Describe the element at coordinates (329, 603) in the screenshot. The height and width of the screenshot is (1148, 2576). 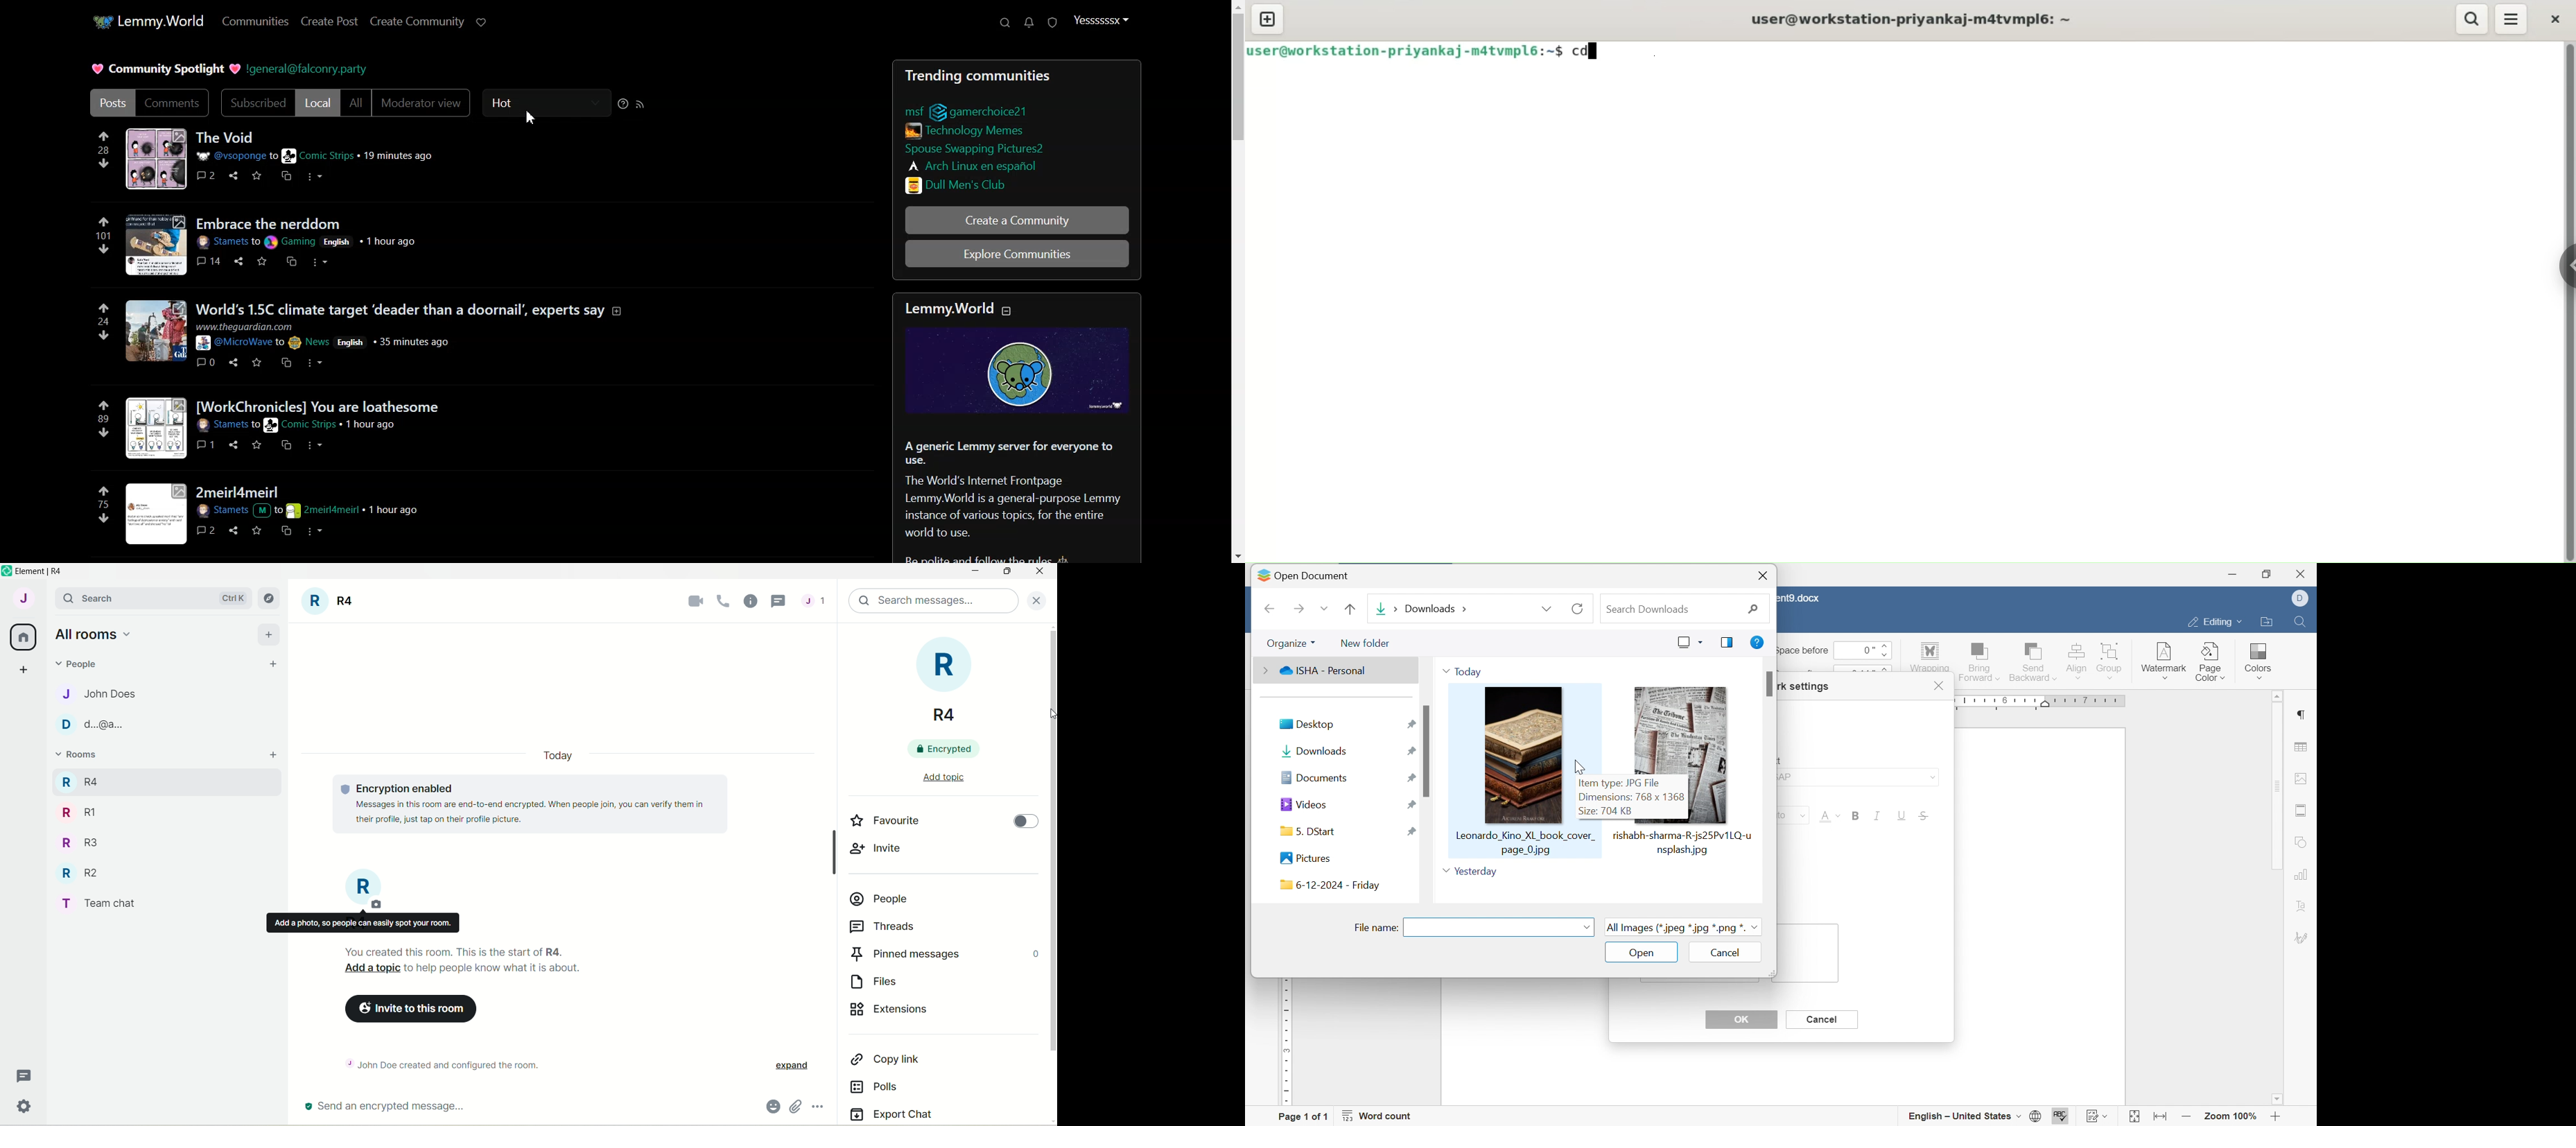
I see `room title` at that location.